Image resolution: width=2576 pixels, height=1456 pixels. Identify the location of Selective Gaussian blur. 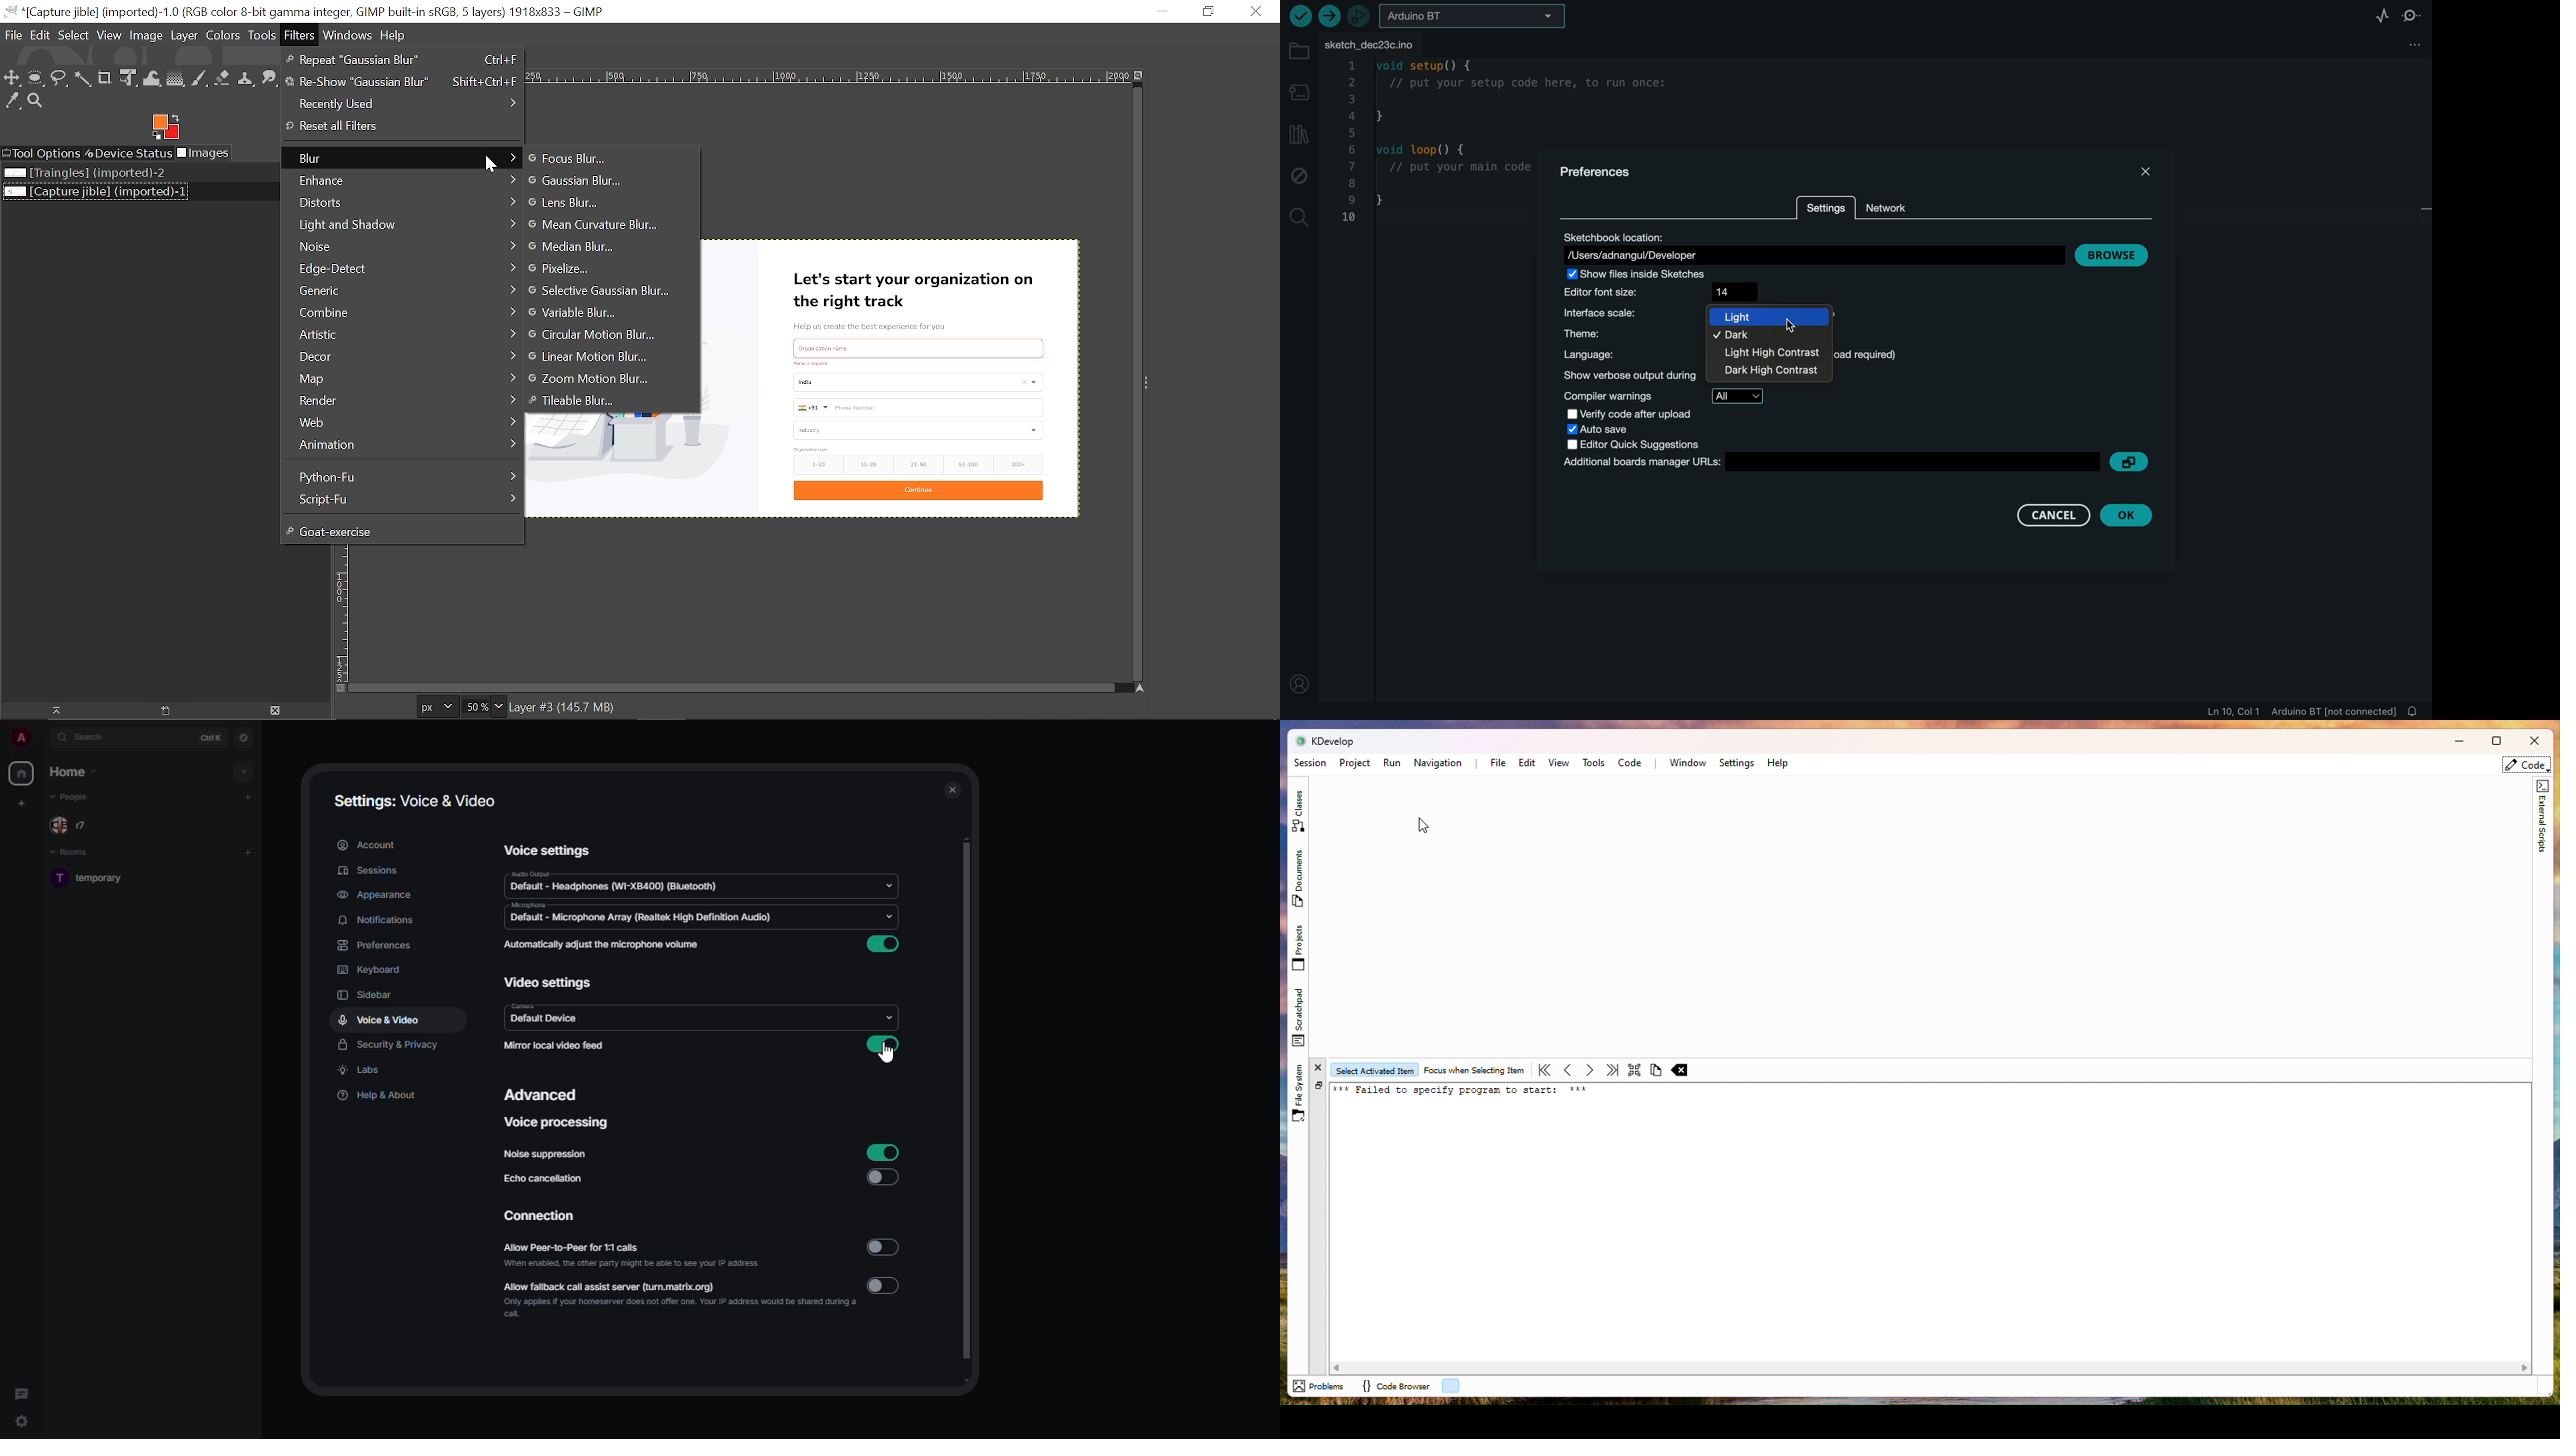
(603, 291).